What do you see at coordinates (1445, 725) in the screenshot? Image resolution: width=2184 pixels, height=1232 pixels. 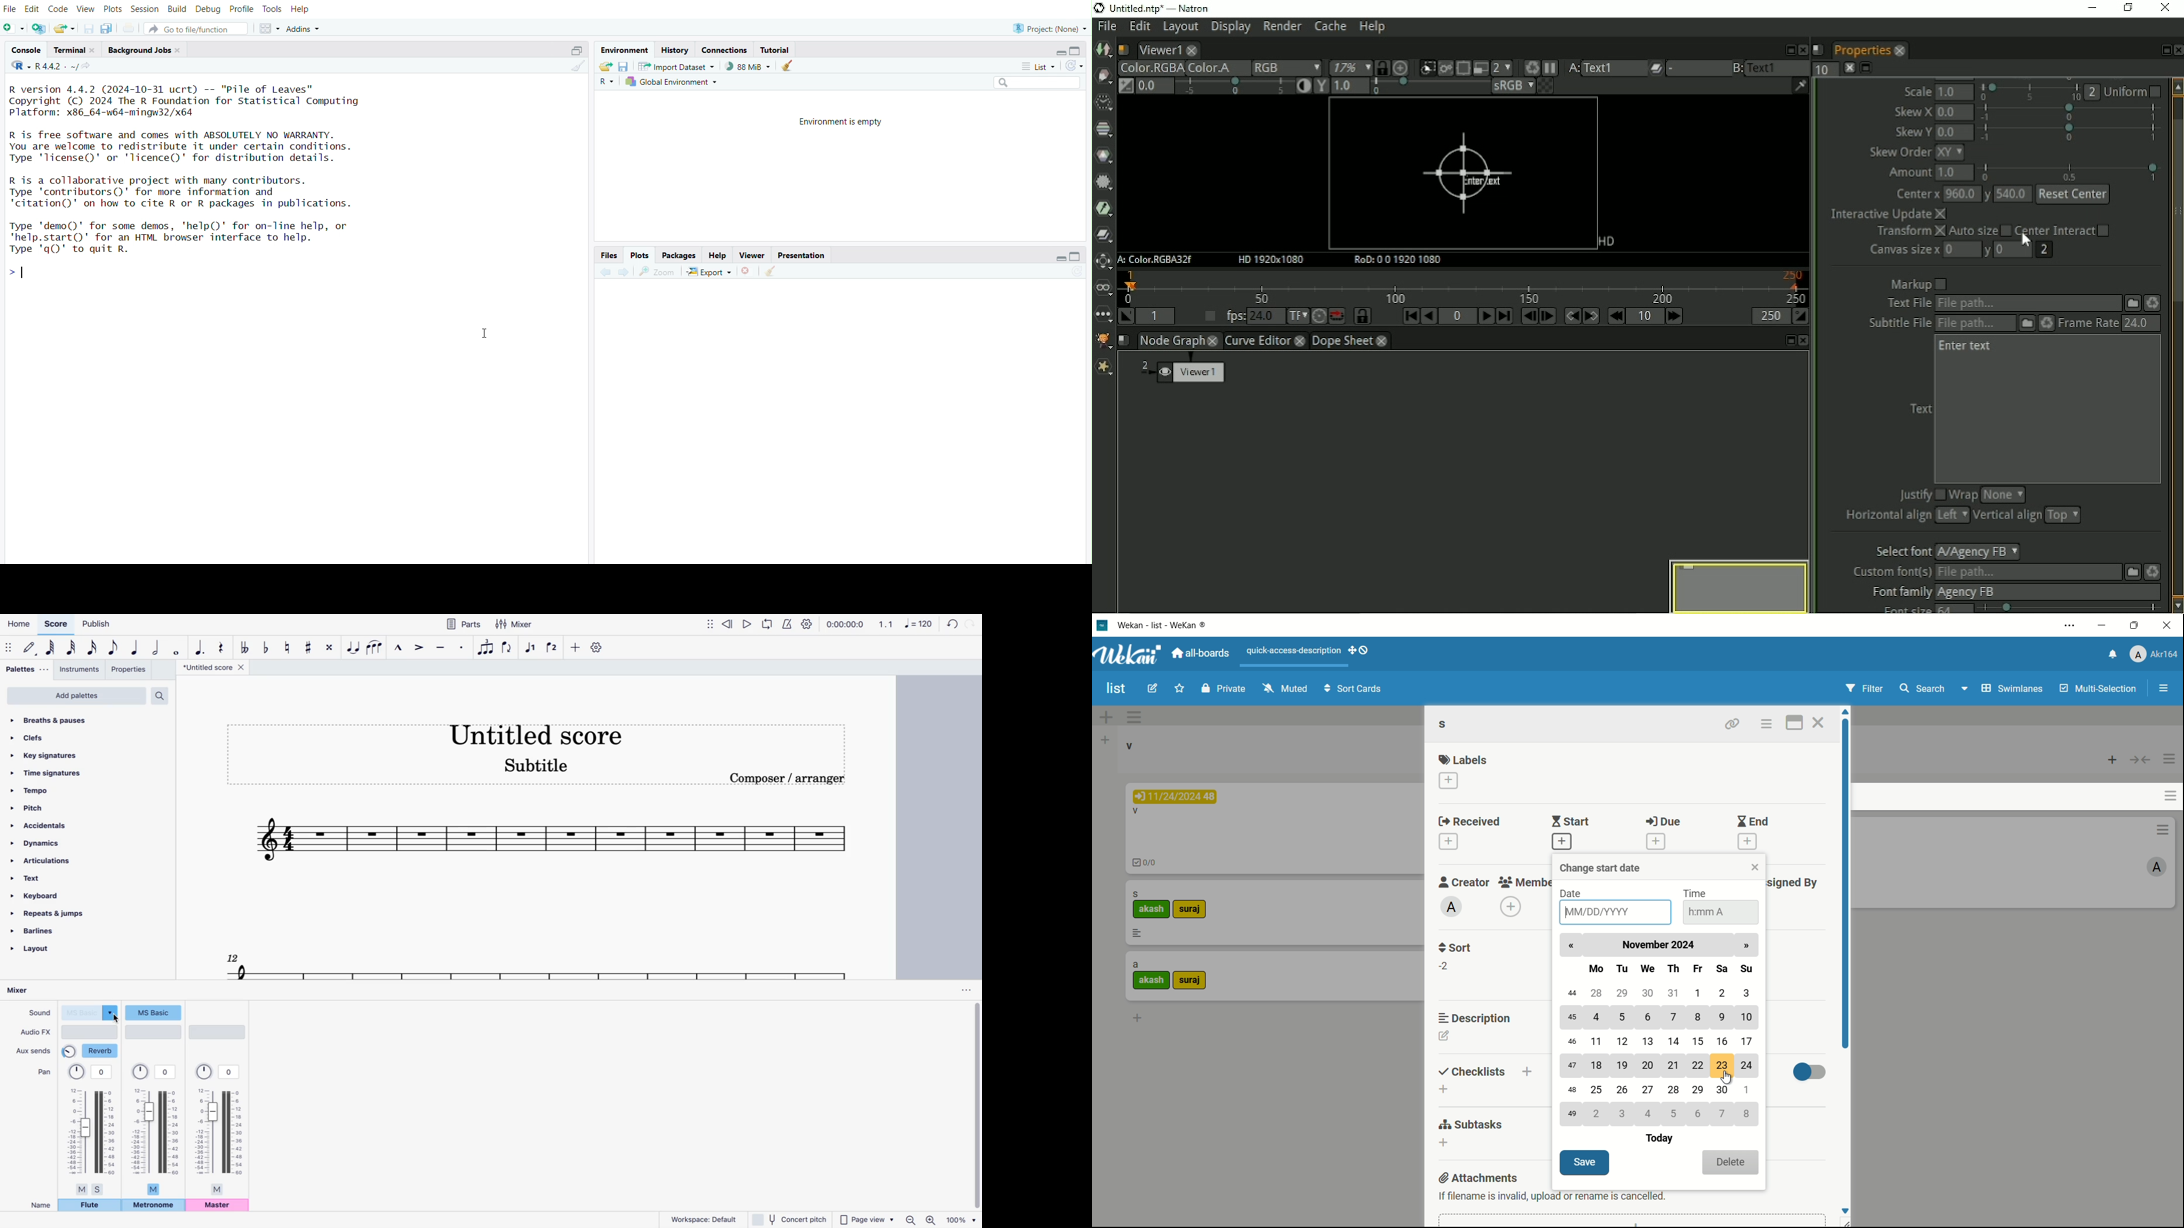 I see `card name` at bounding box center [1445, 725].